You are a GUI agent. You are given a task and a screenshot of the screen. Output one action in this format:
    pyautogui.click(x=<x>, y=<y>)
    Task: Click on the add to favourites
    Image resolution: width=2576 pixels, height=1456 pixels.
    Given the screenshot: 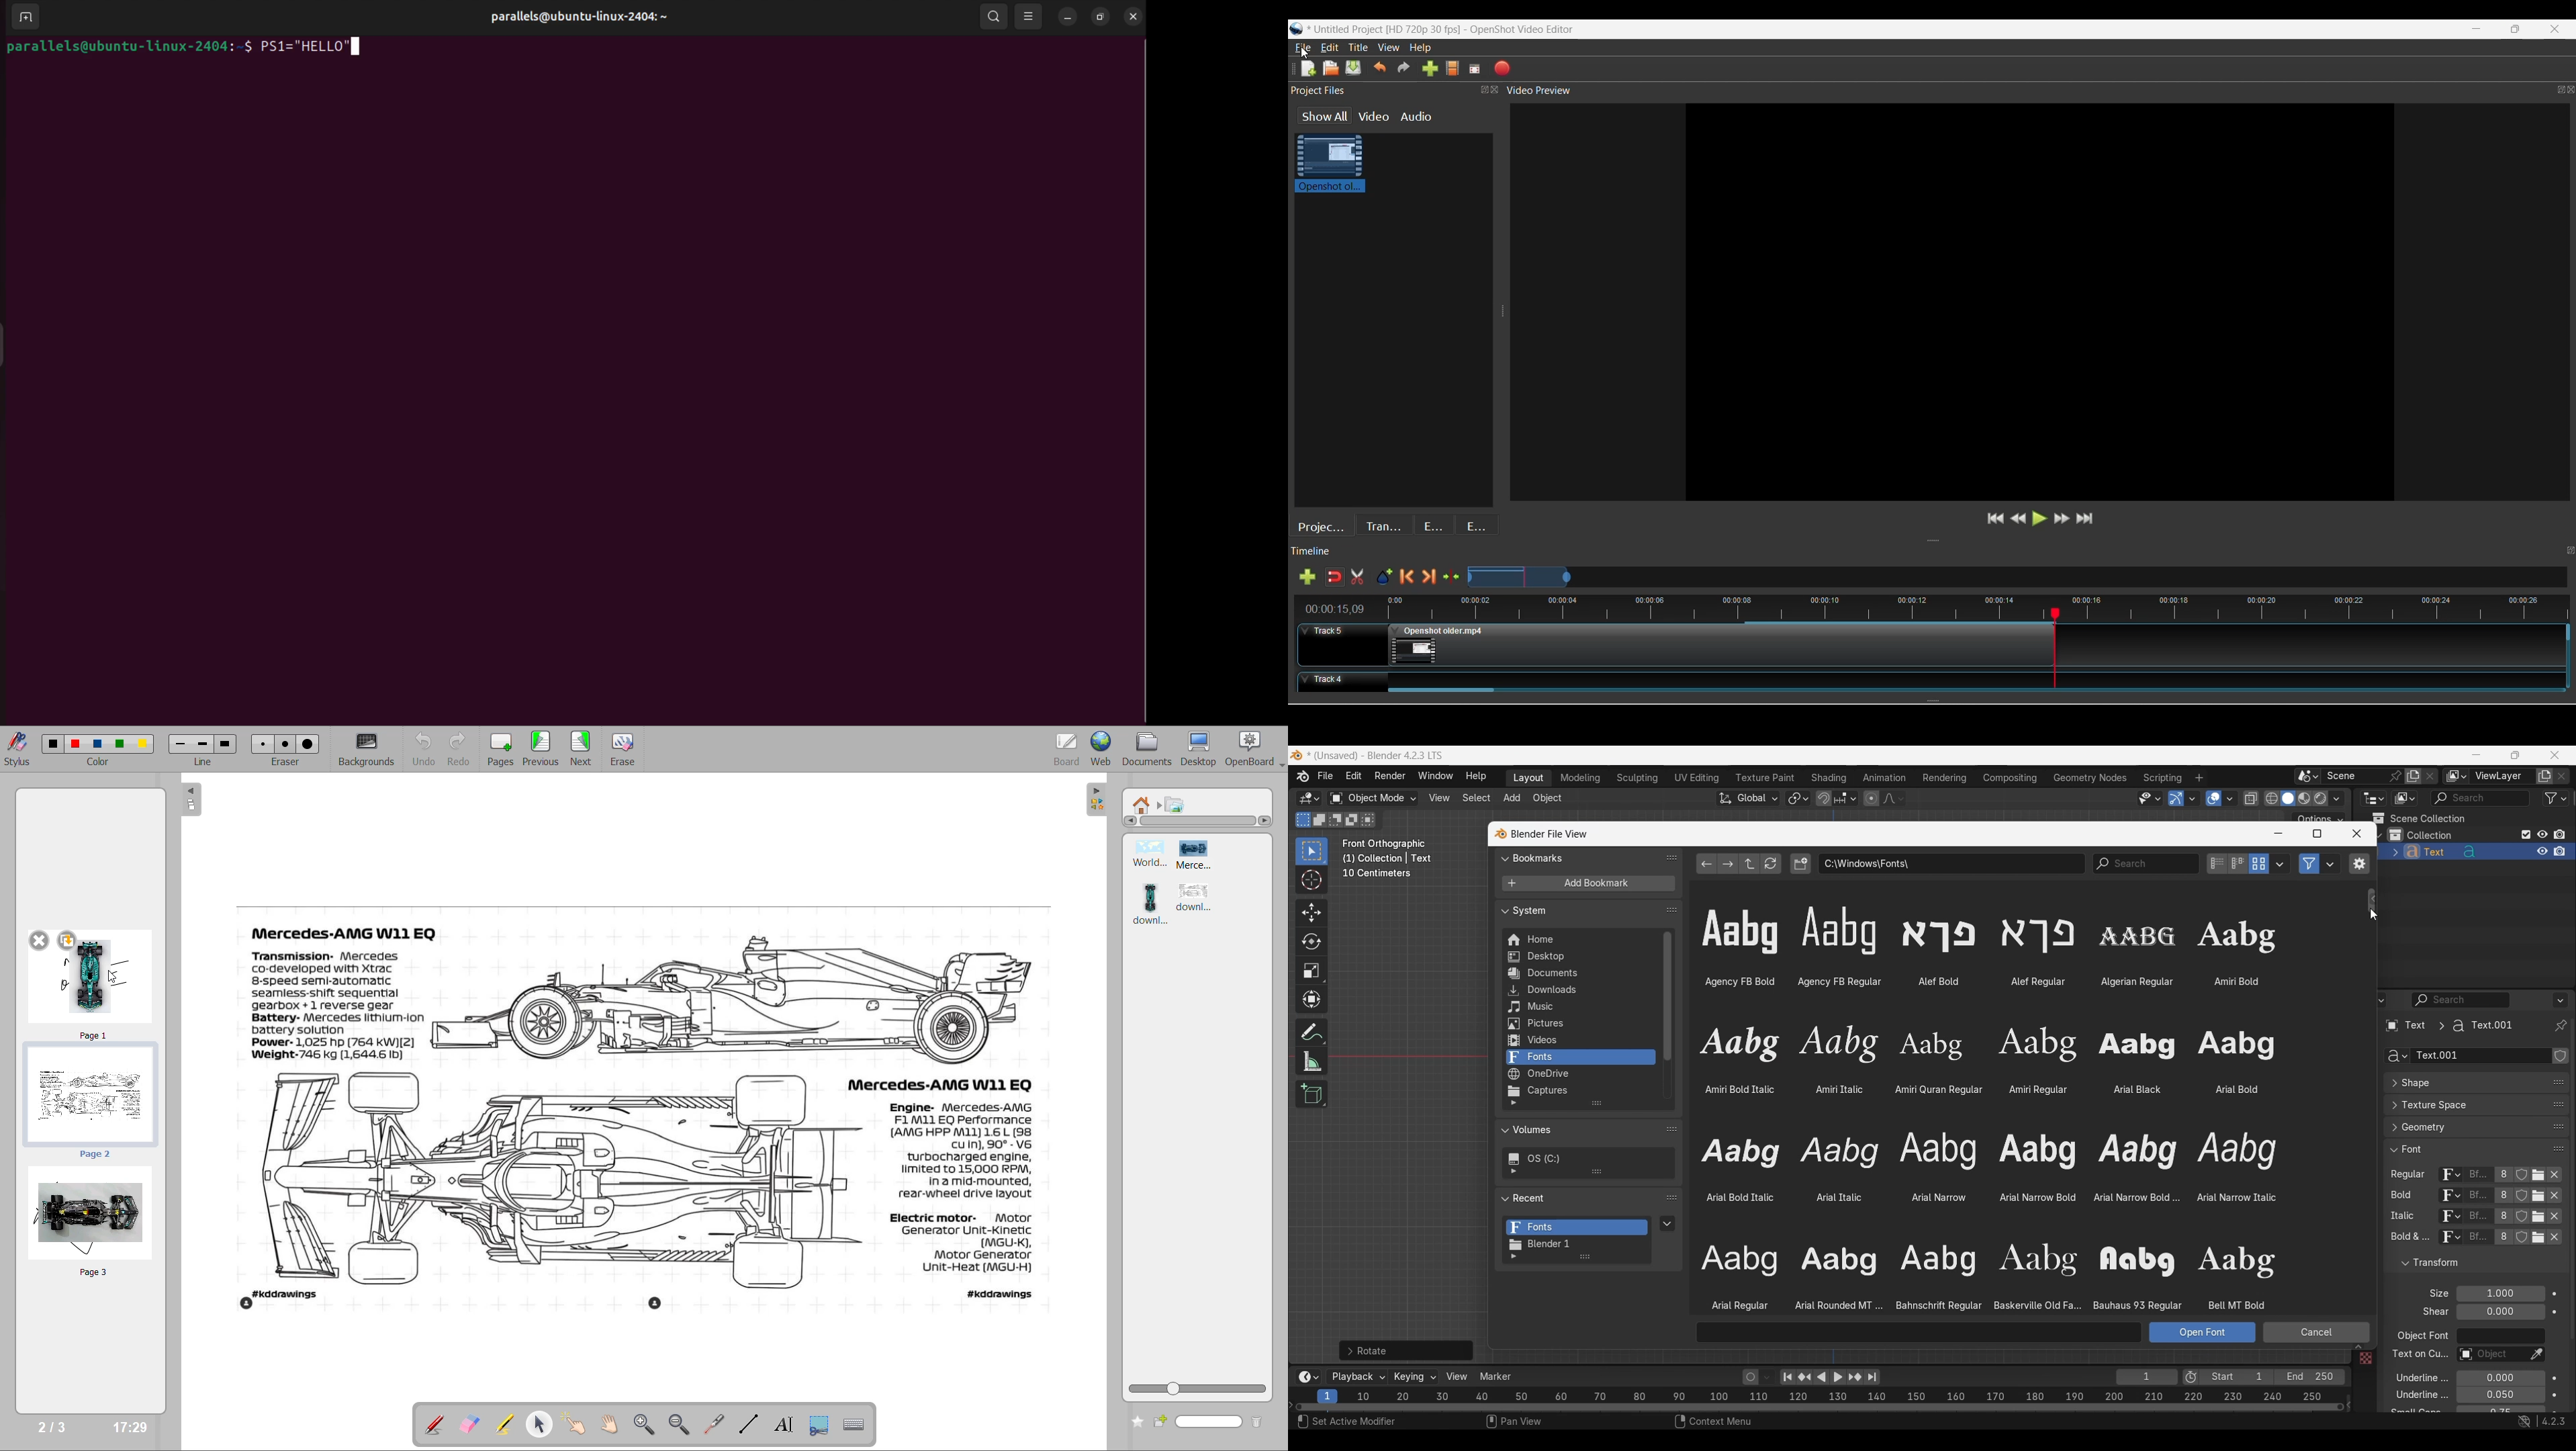 What is the action you would take?
    pyautogui.click(x=1135, y=1420)
    